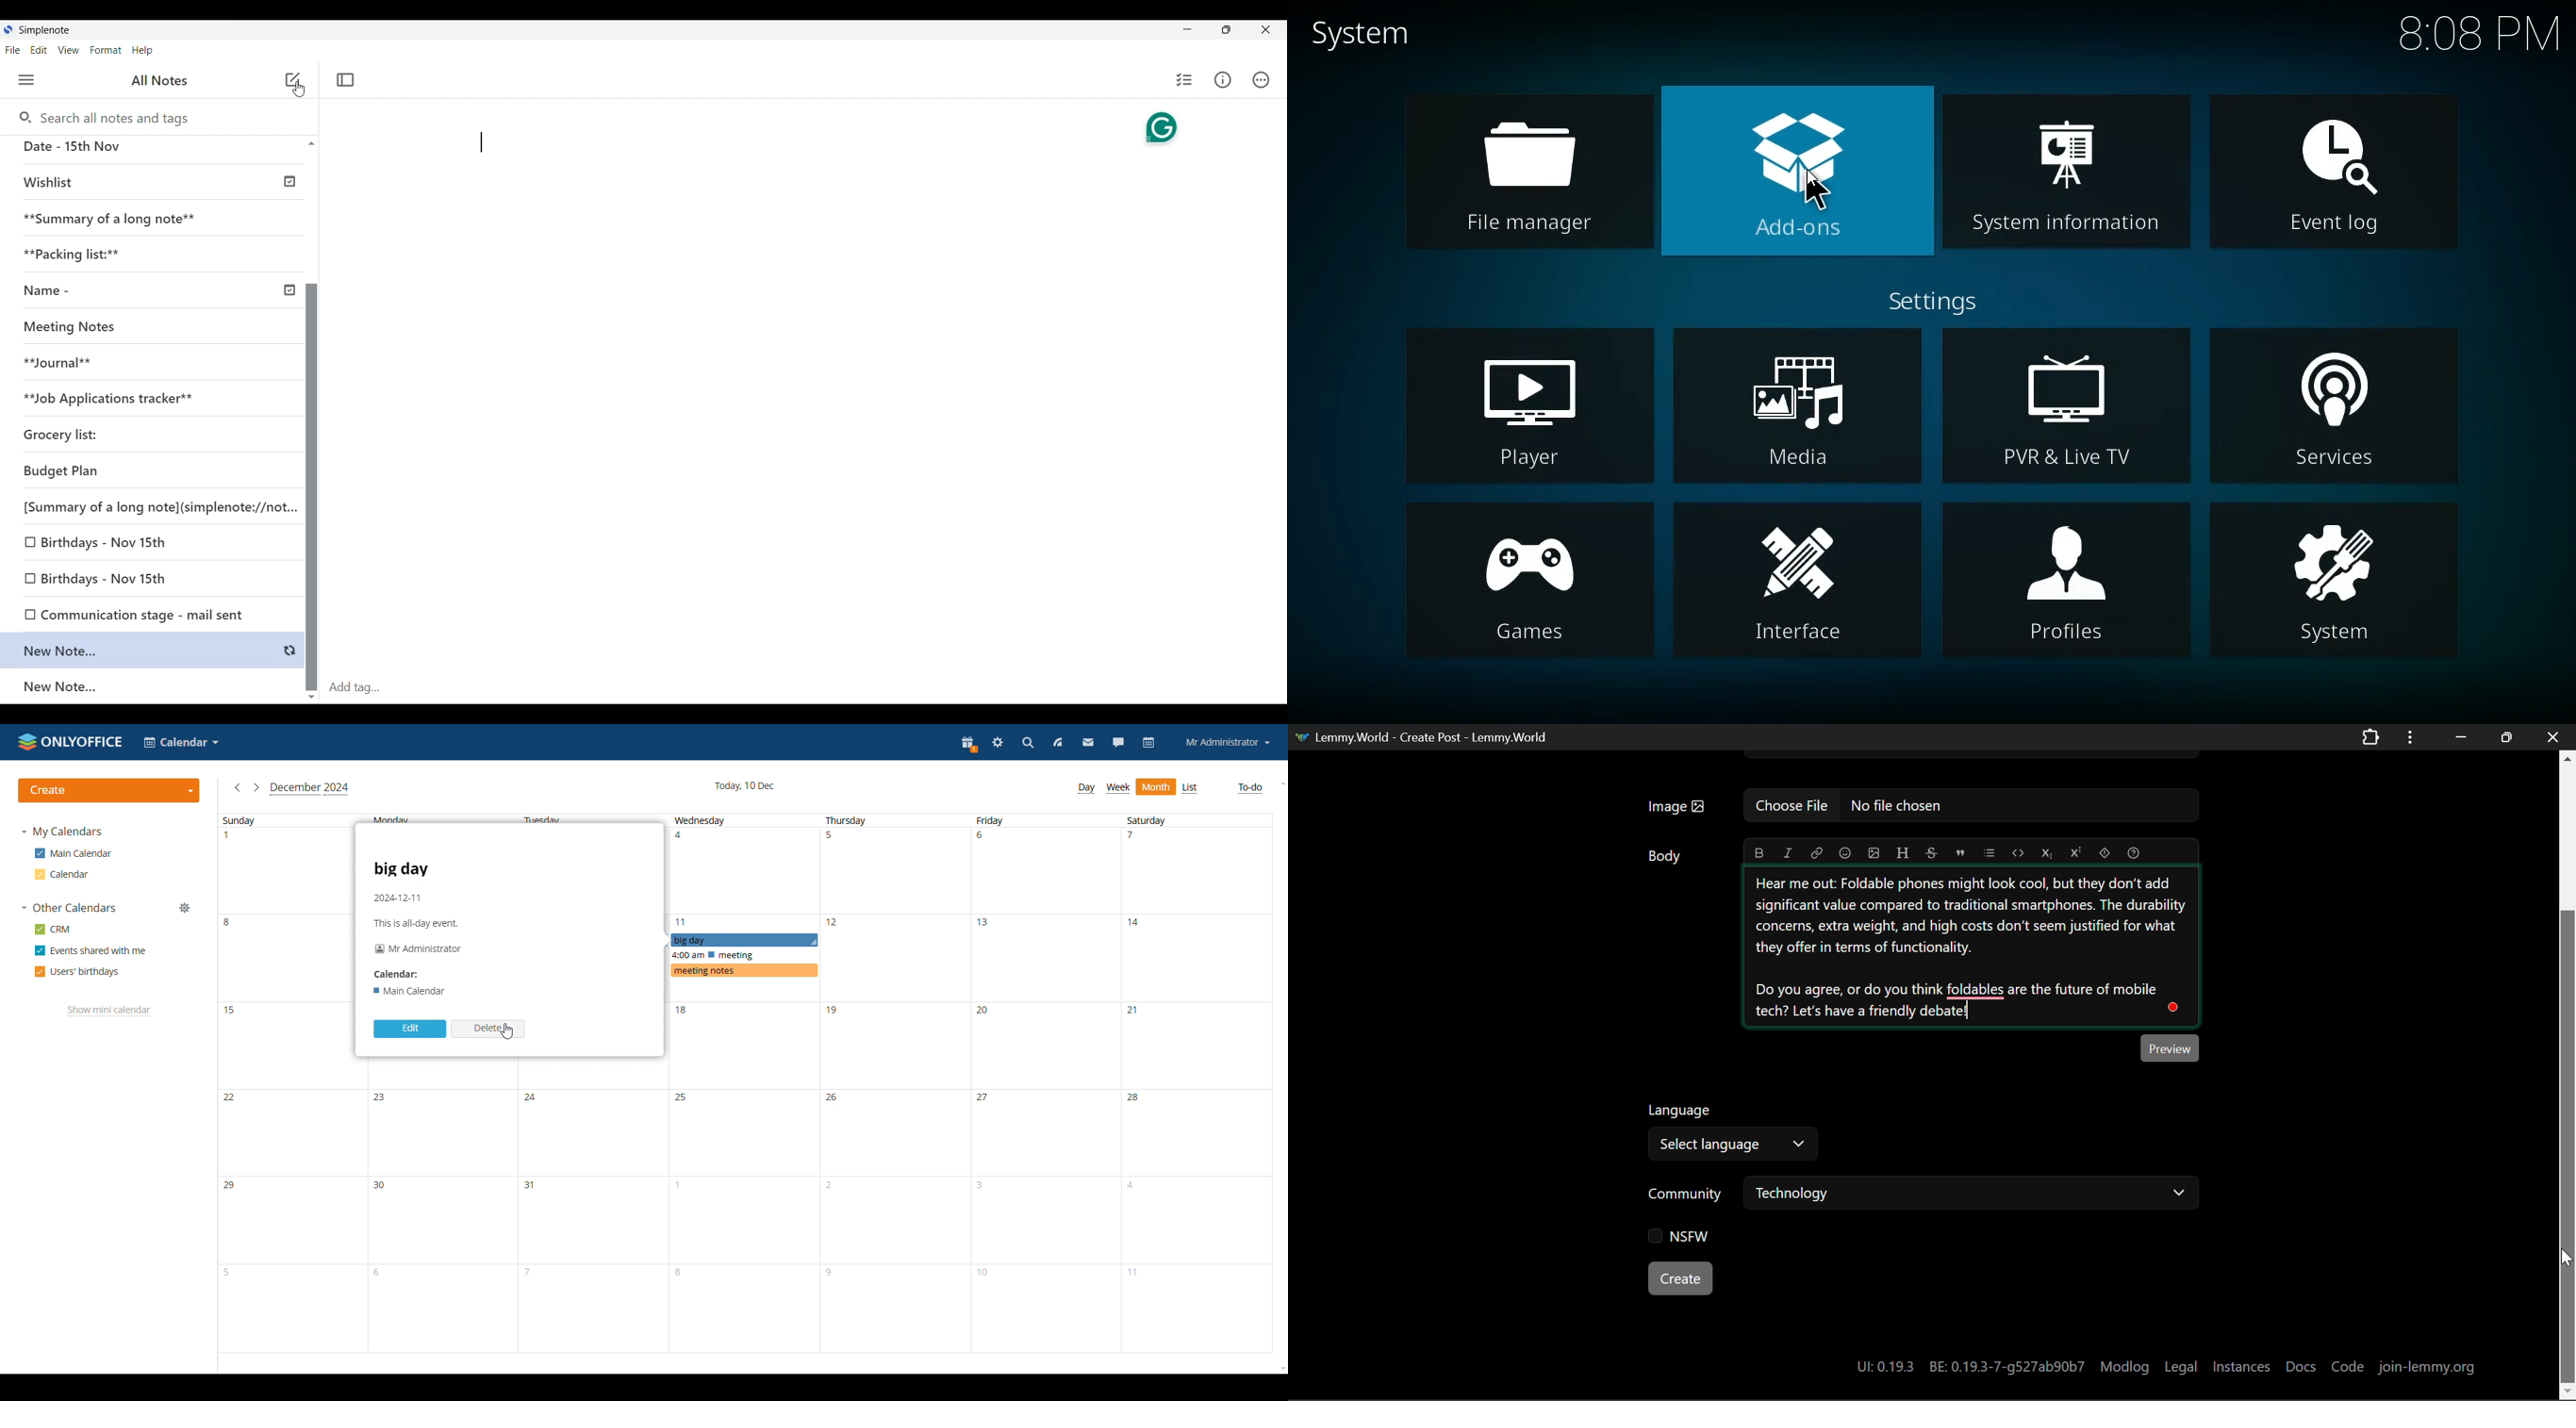 This screenshot has height=1428, width=2576. I want to click on games, so click(1530, 586).